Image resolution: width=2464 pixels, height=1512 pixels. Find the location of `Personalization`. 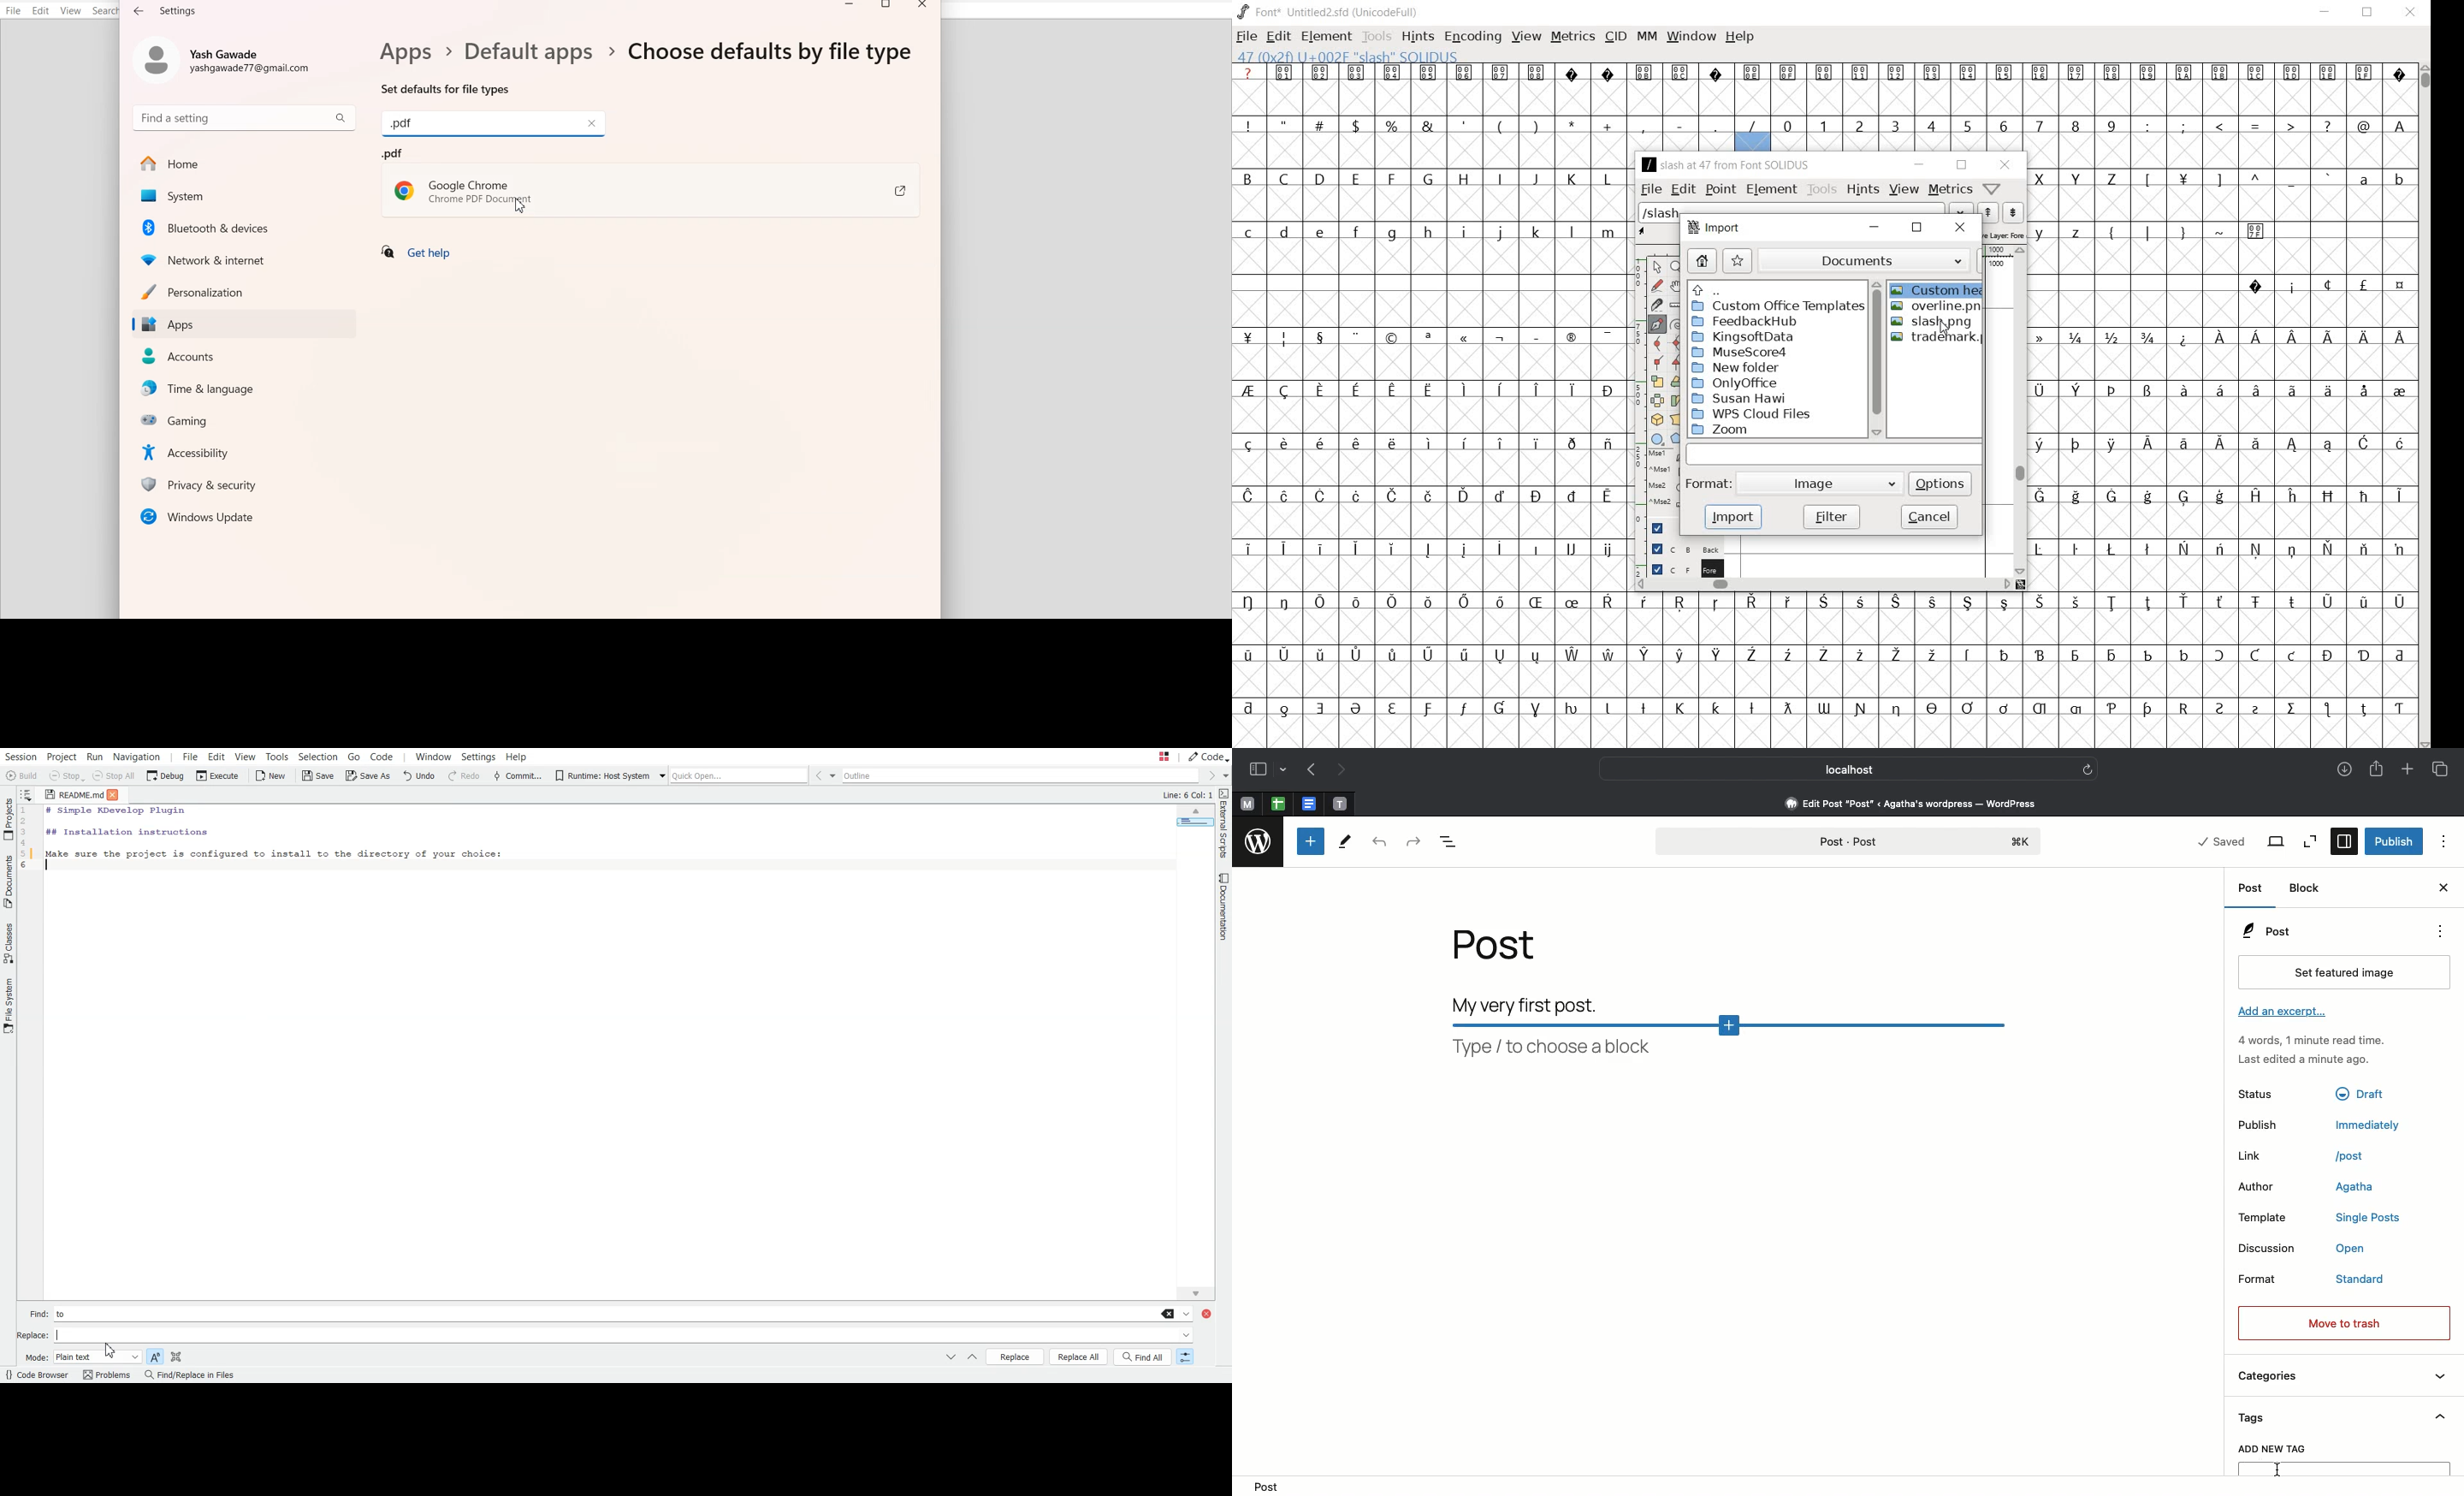

Personalization is located at coordinates (243, 291).